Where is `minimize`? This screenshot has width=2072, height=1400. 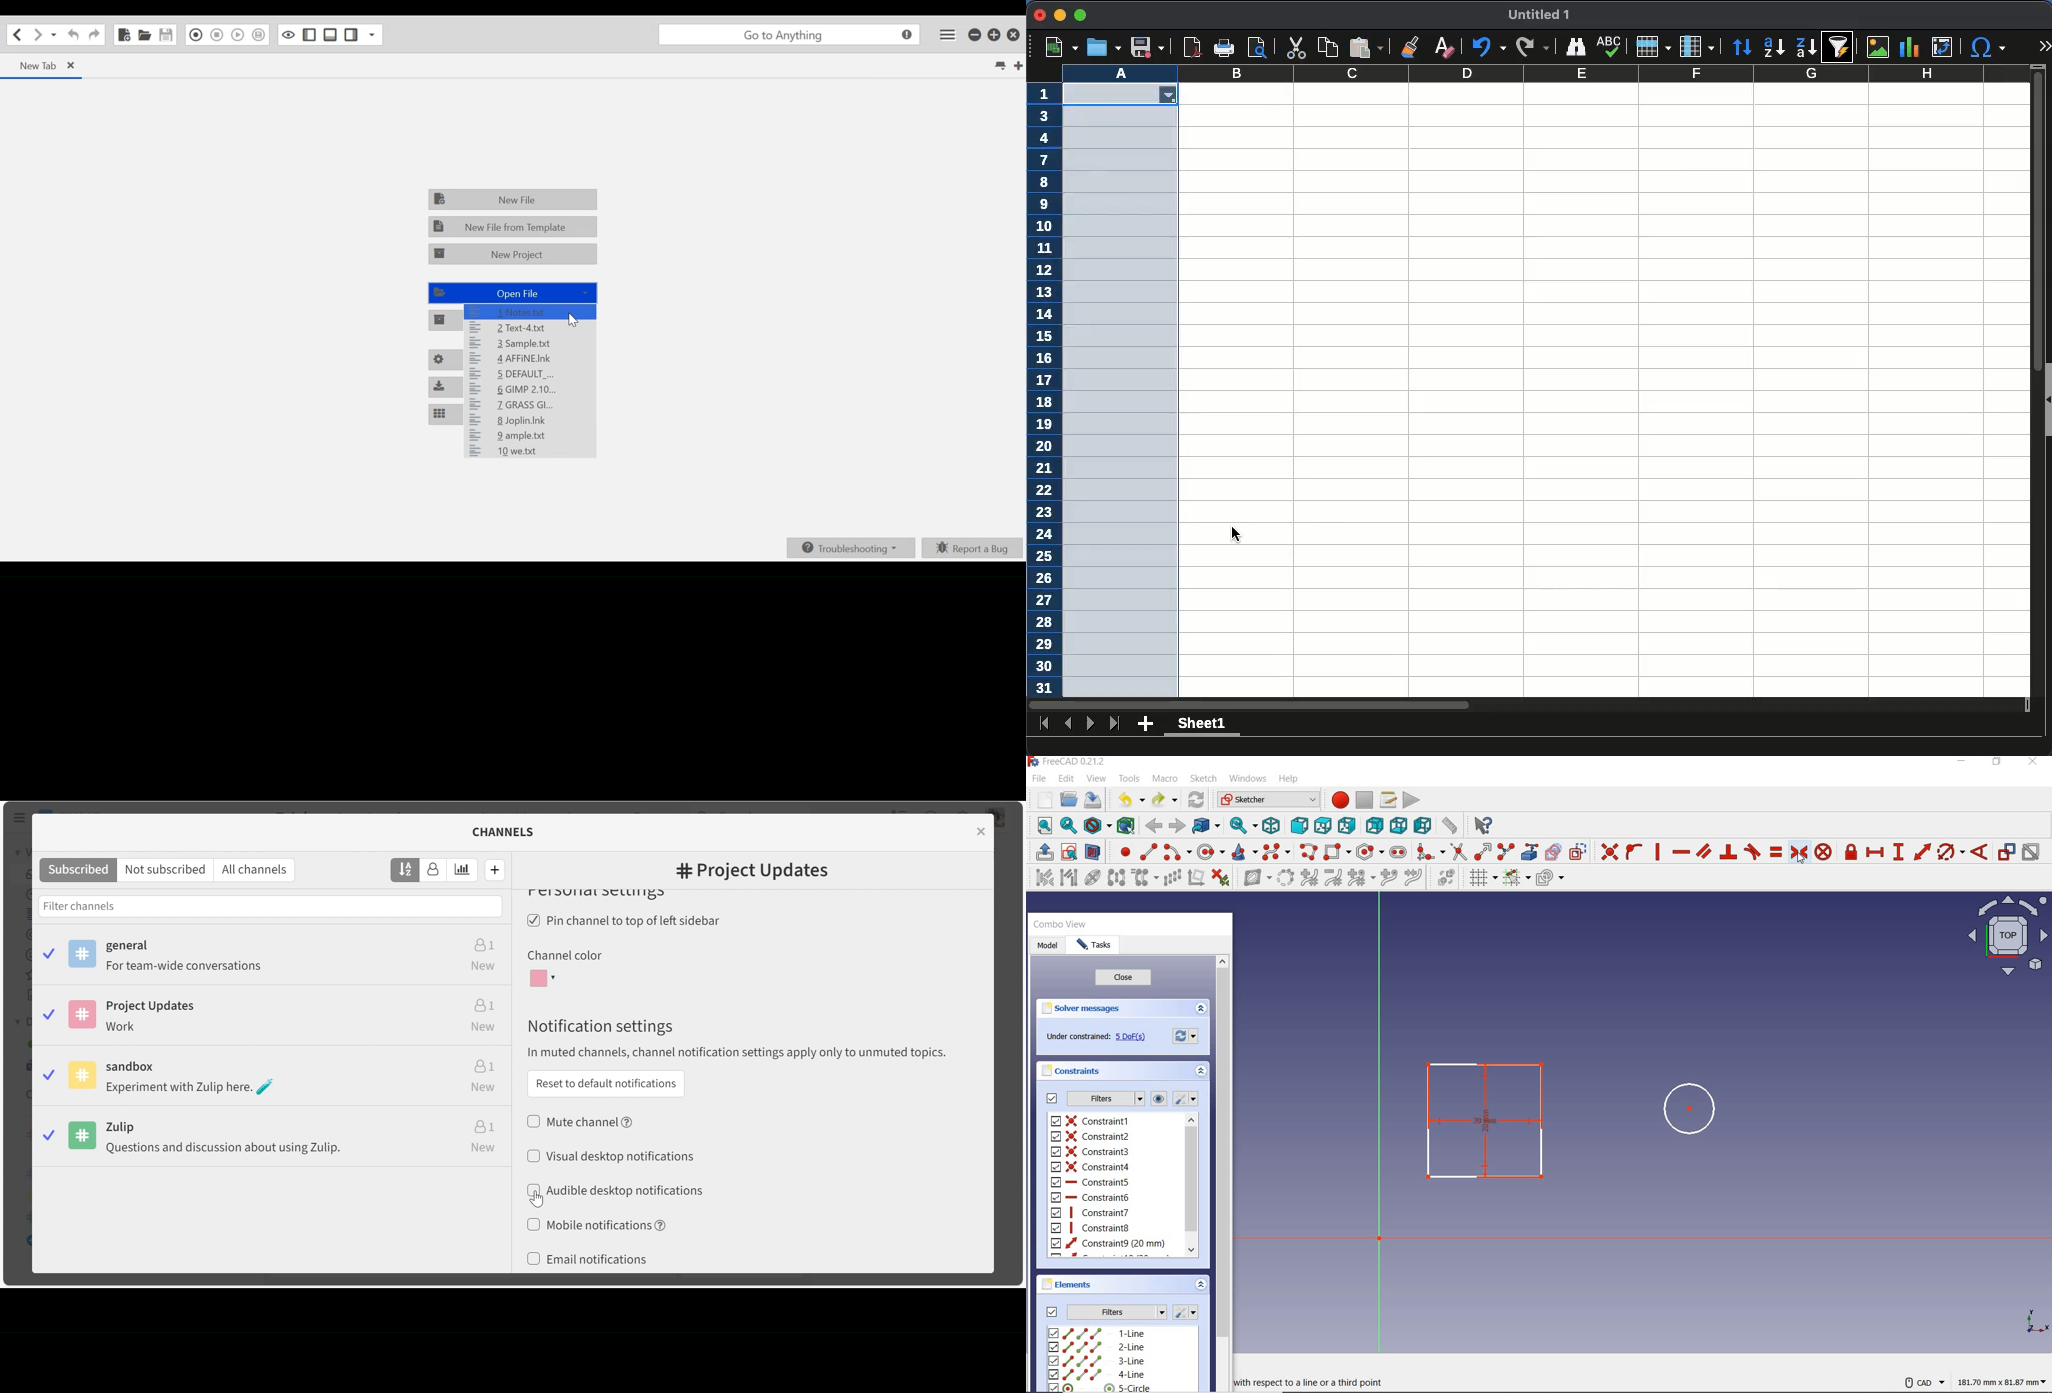 minimize is located at coordinates (1964, 762).